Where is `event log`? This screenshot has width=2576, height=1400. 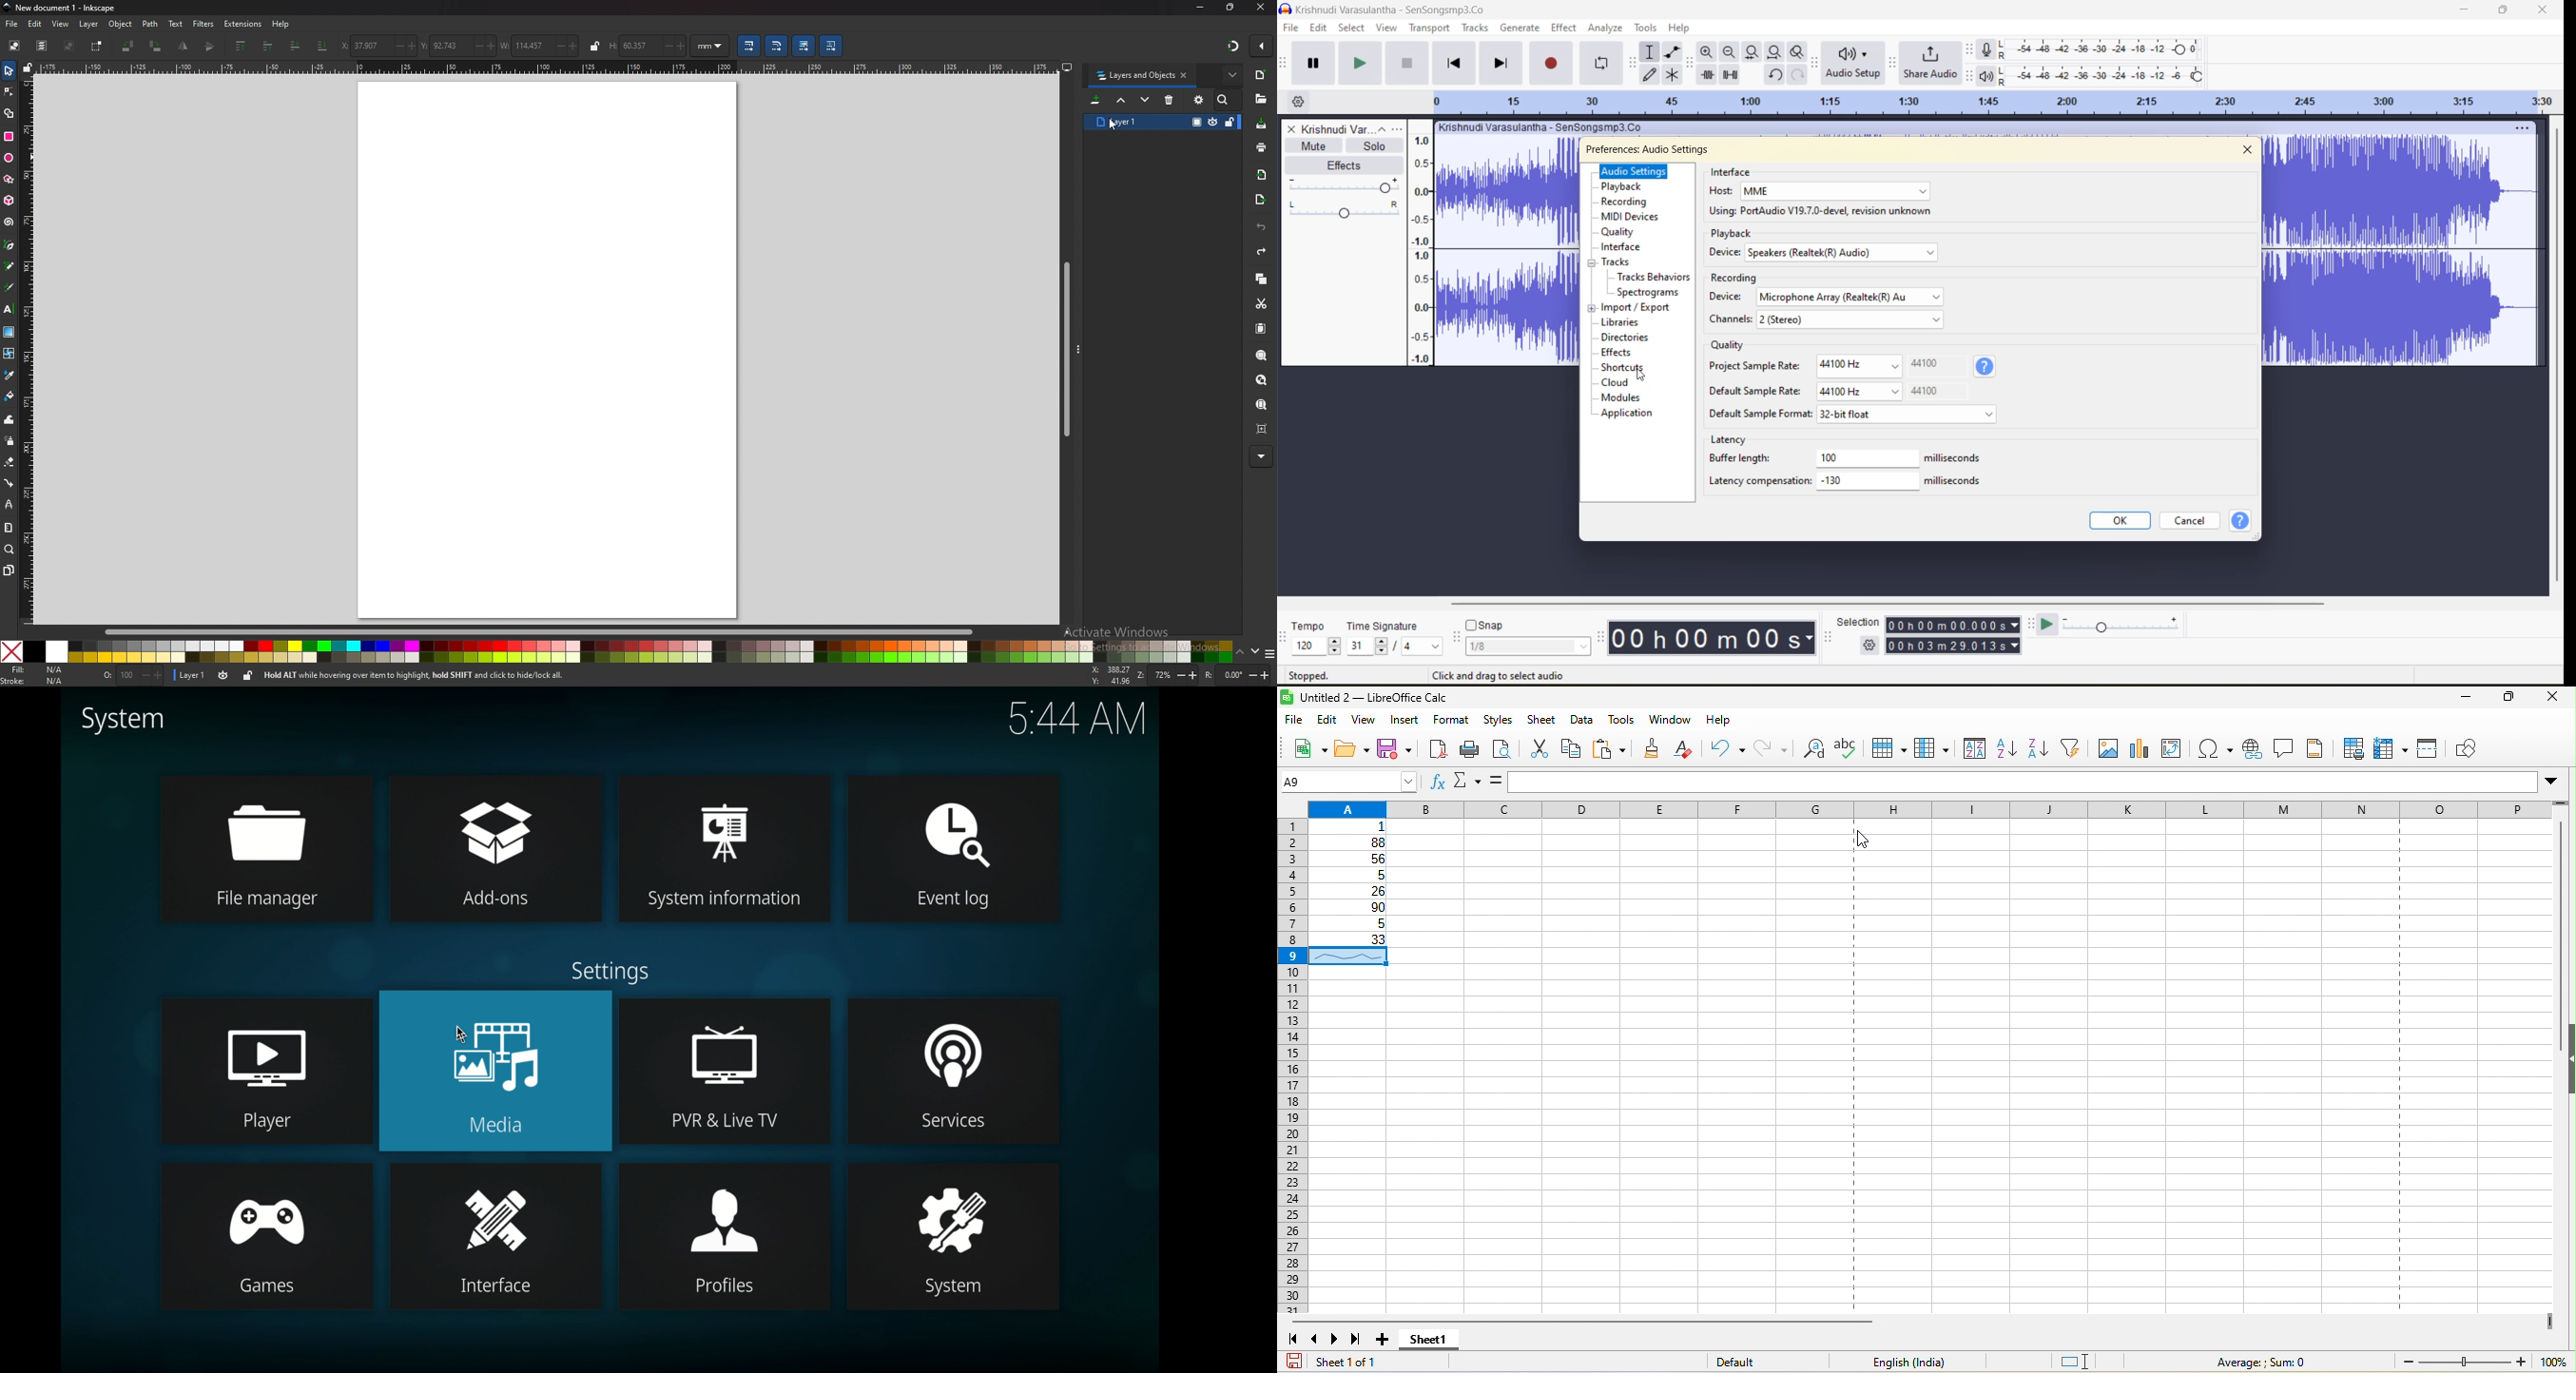
event log is located at coordinates (954, 848).